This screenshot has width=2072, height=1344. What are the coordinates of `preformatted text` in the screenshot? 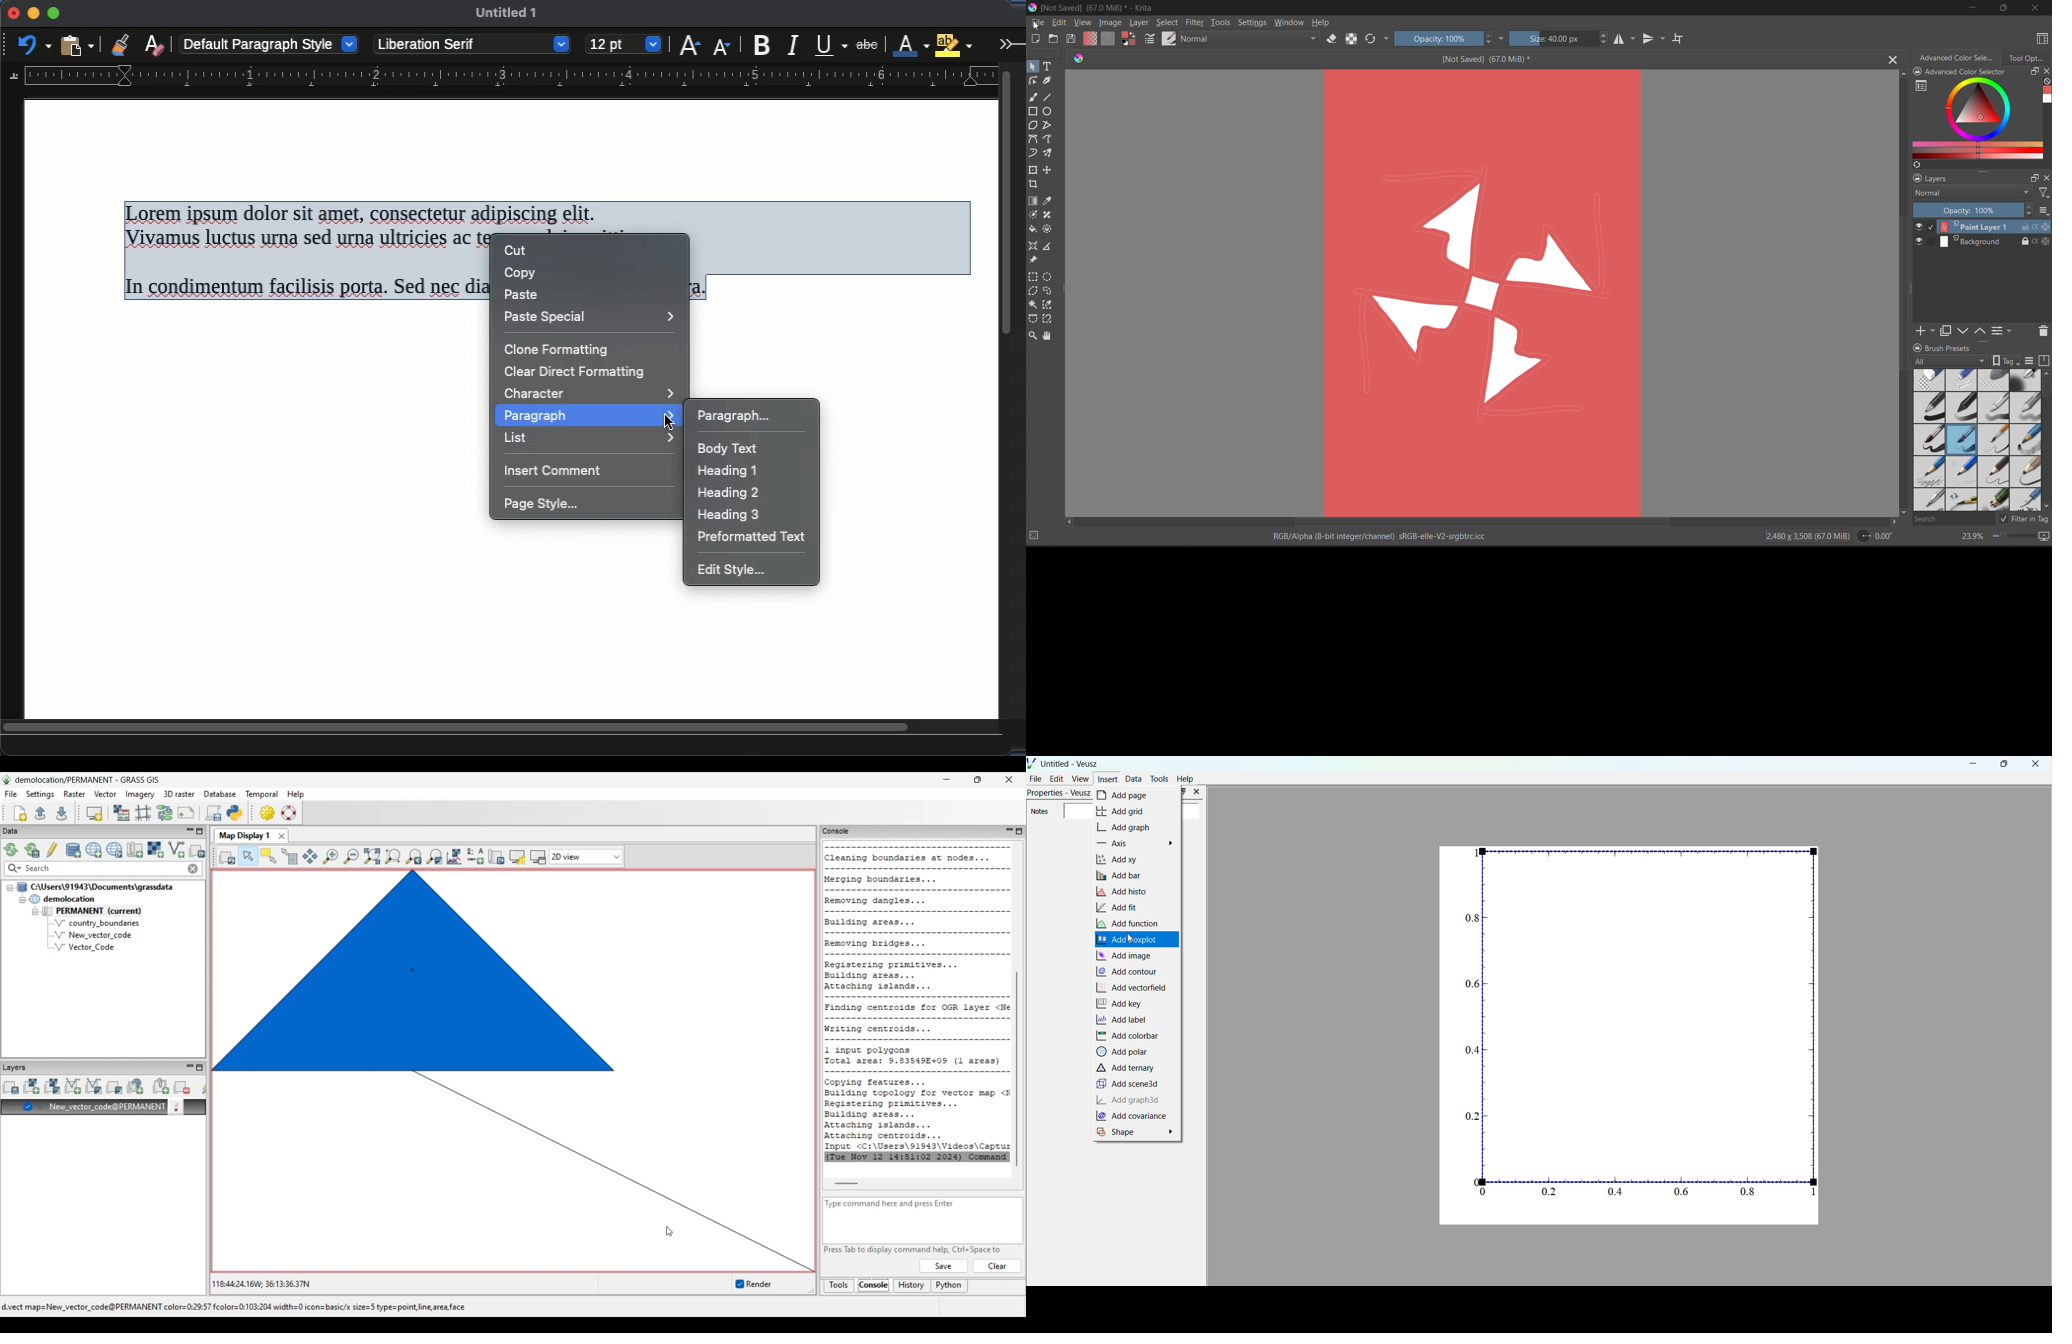 It's located at (754, 536).